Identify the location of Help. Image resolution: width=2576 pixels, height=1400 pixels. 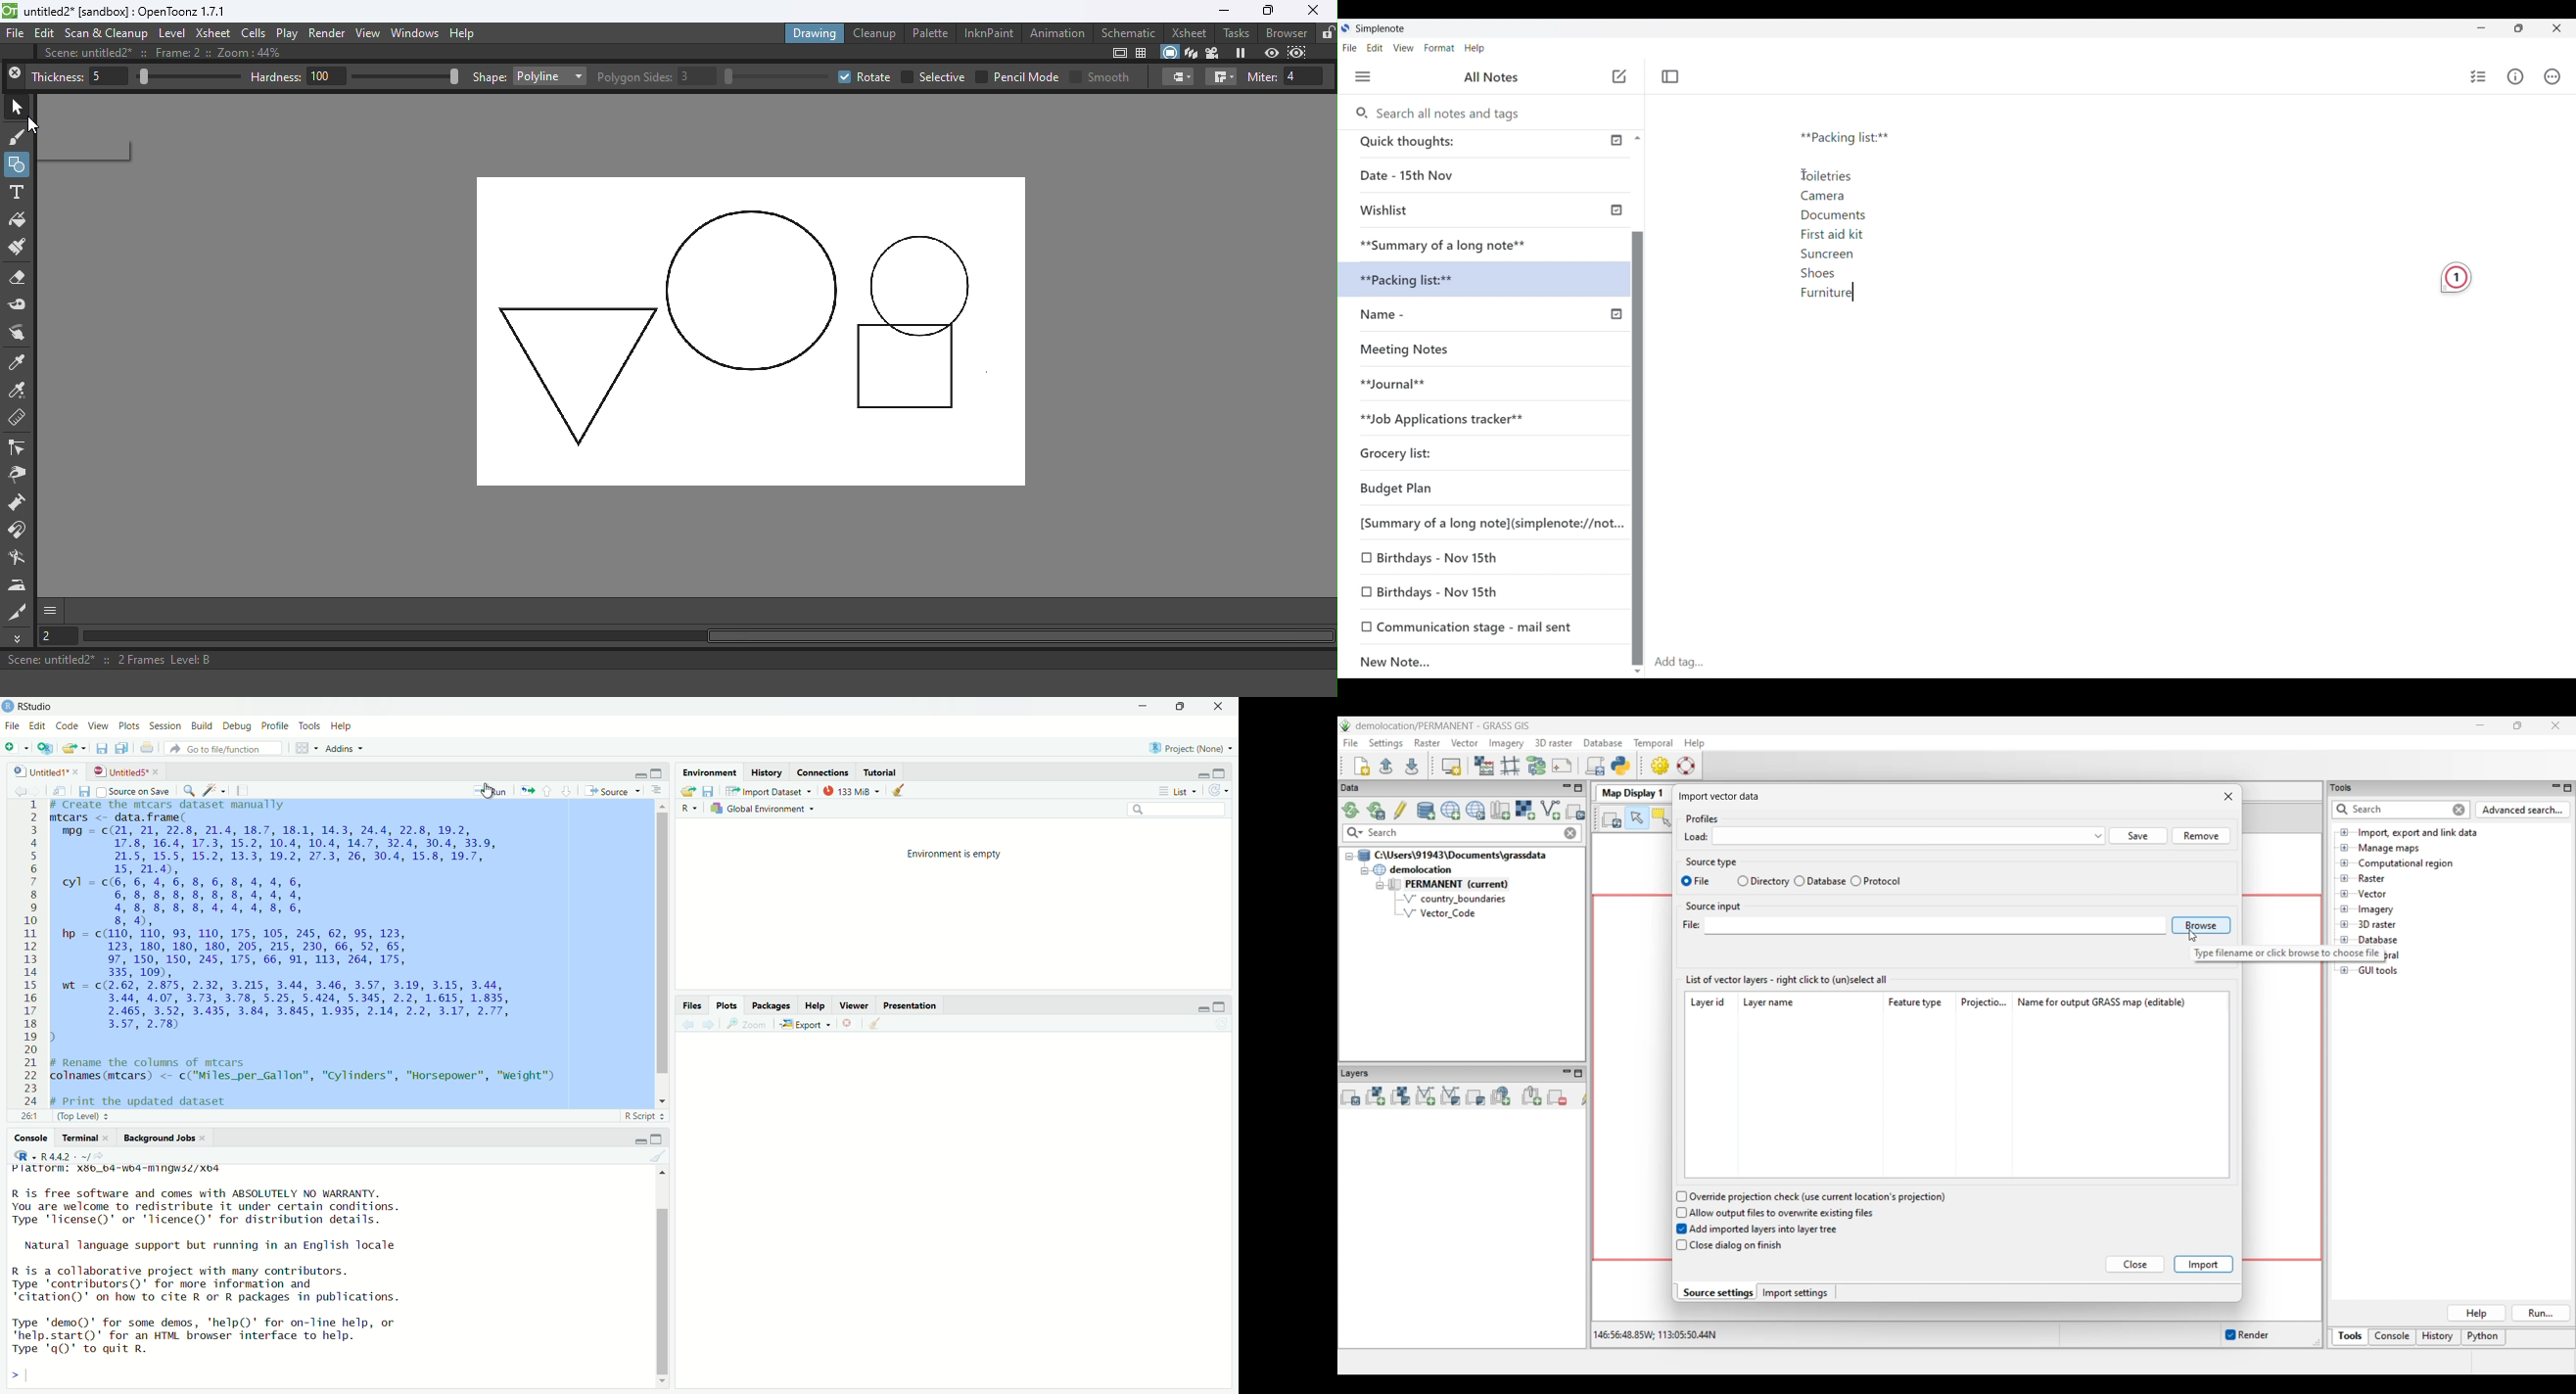
(343, 727).